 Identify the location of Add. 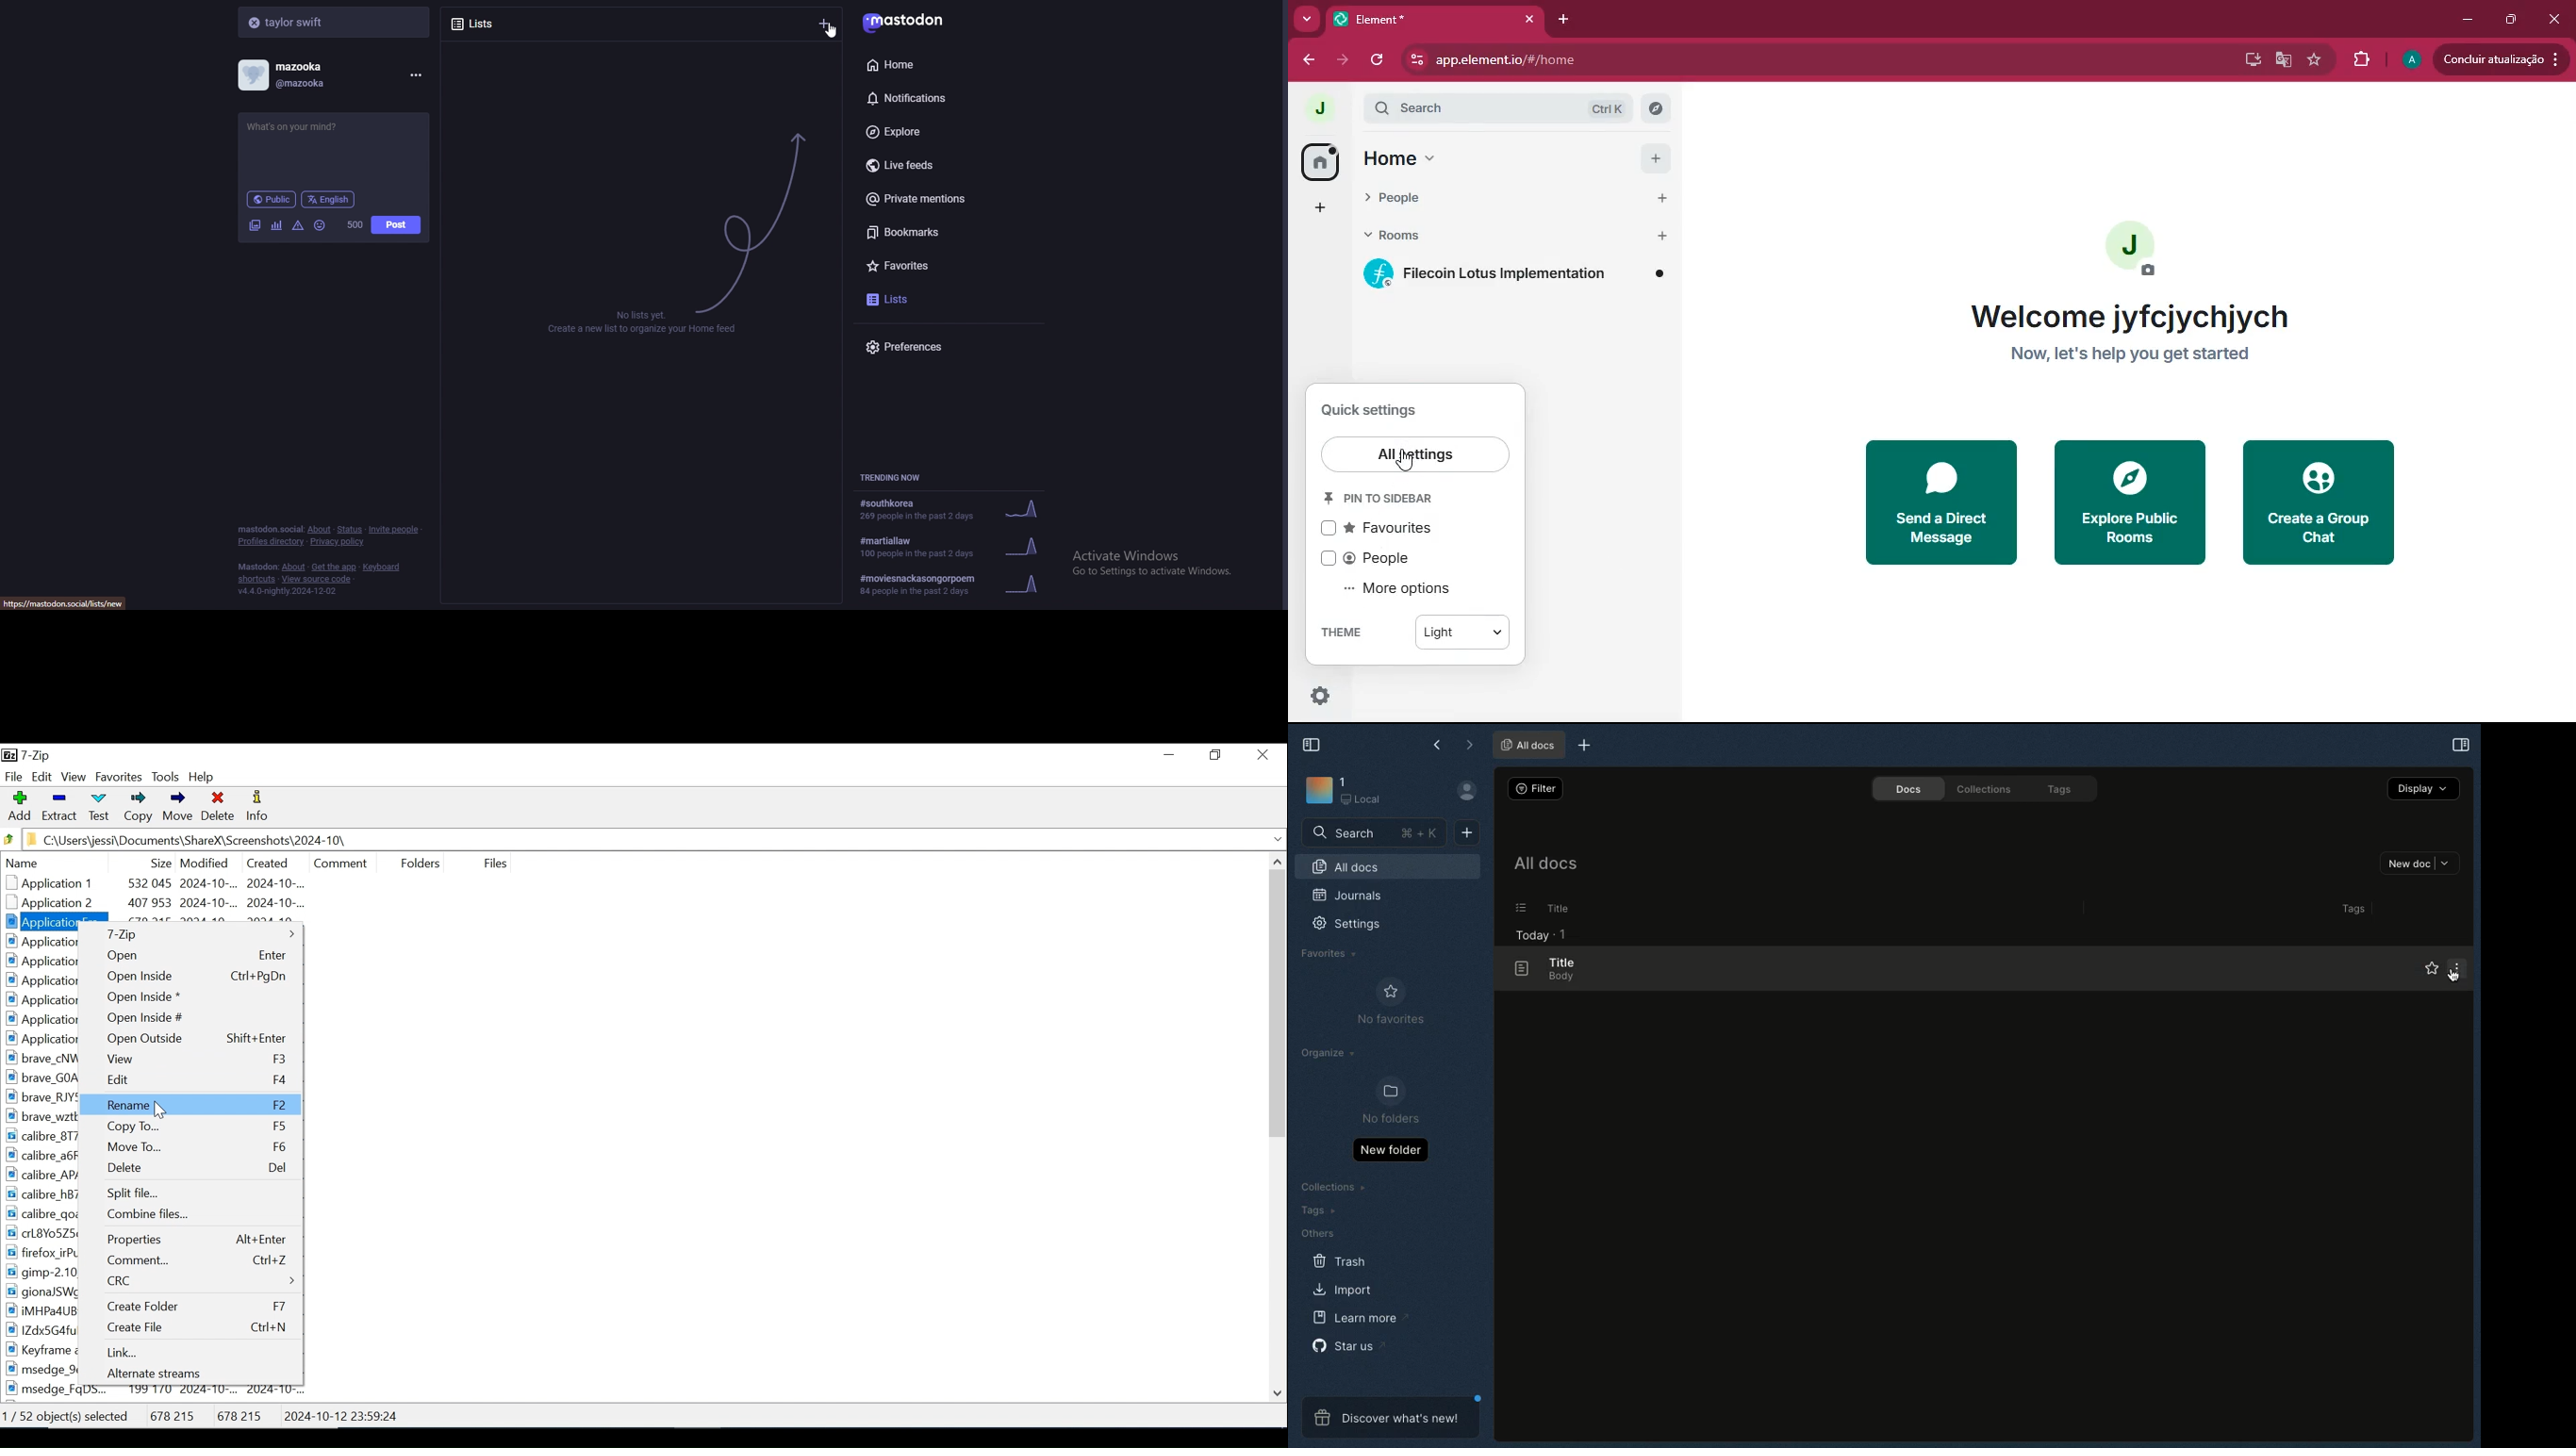
(19, 807).